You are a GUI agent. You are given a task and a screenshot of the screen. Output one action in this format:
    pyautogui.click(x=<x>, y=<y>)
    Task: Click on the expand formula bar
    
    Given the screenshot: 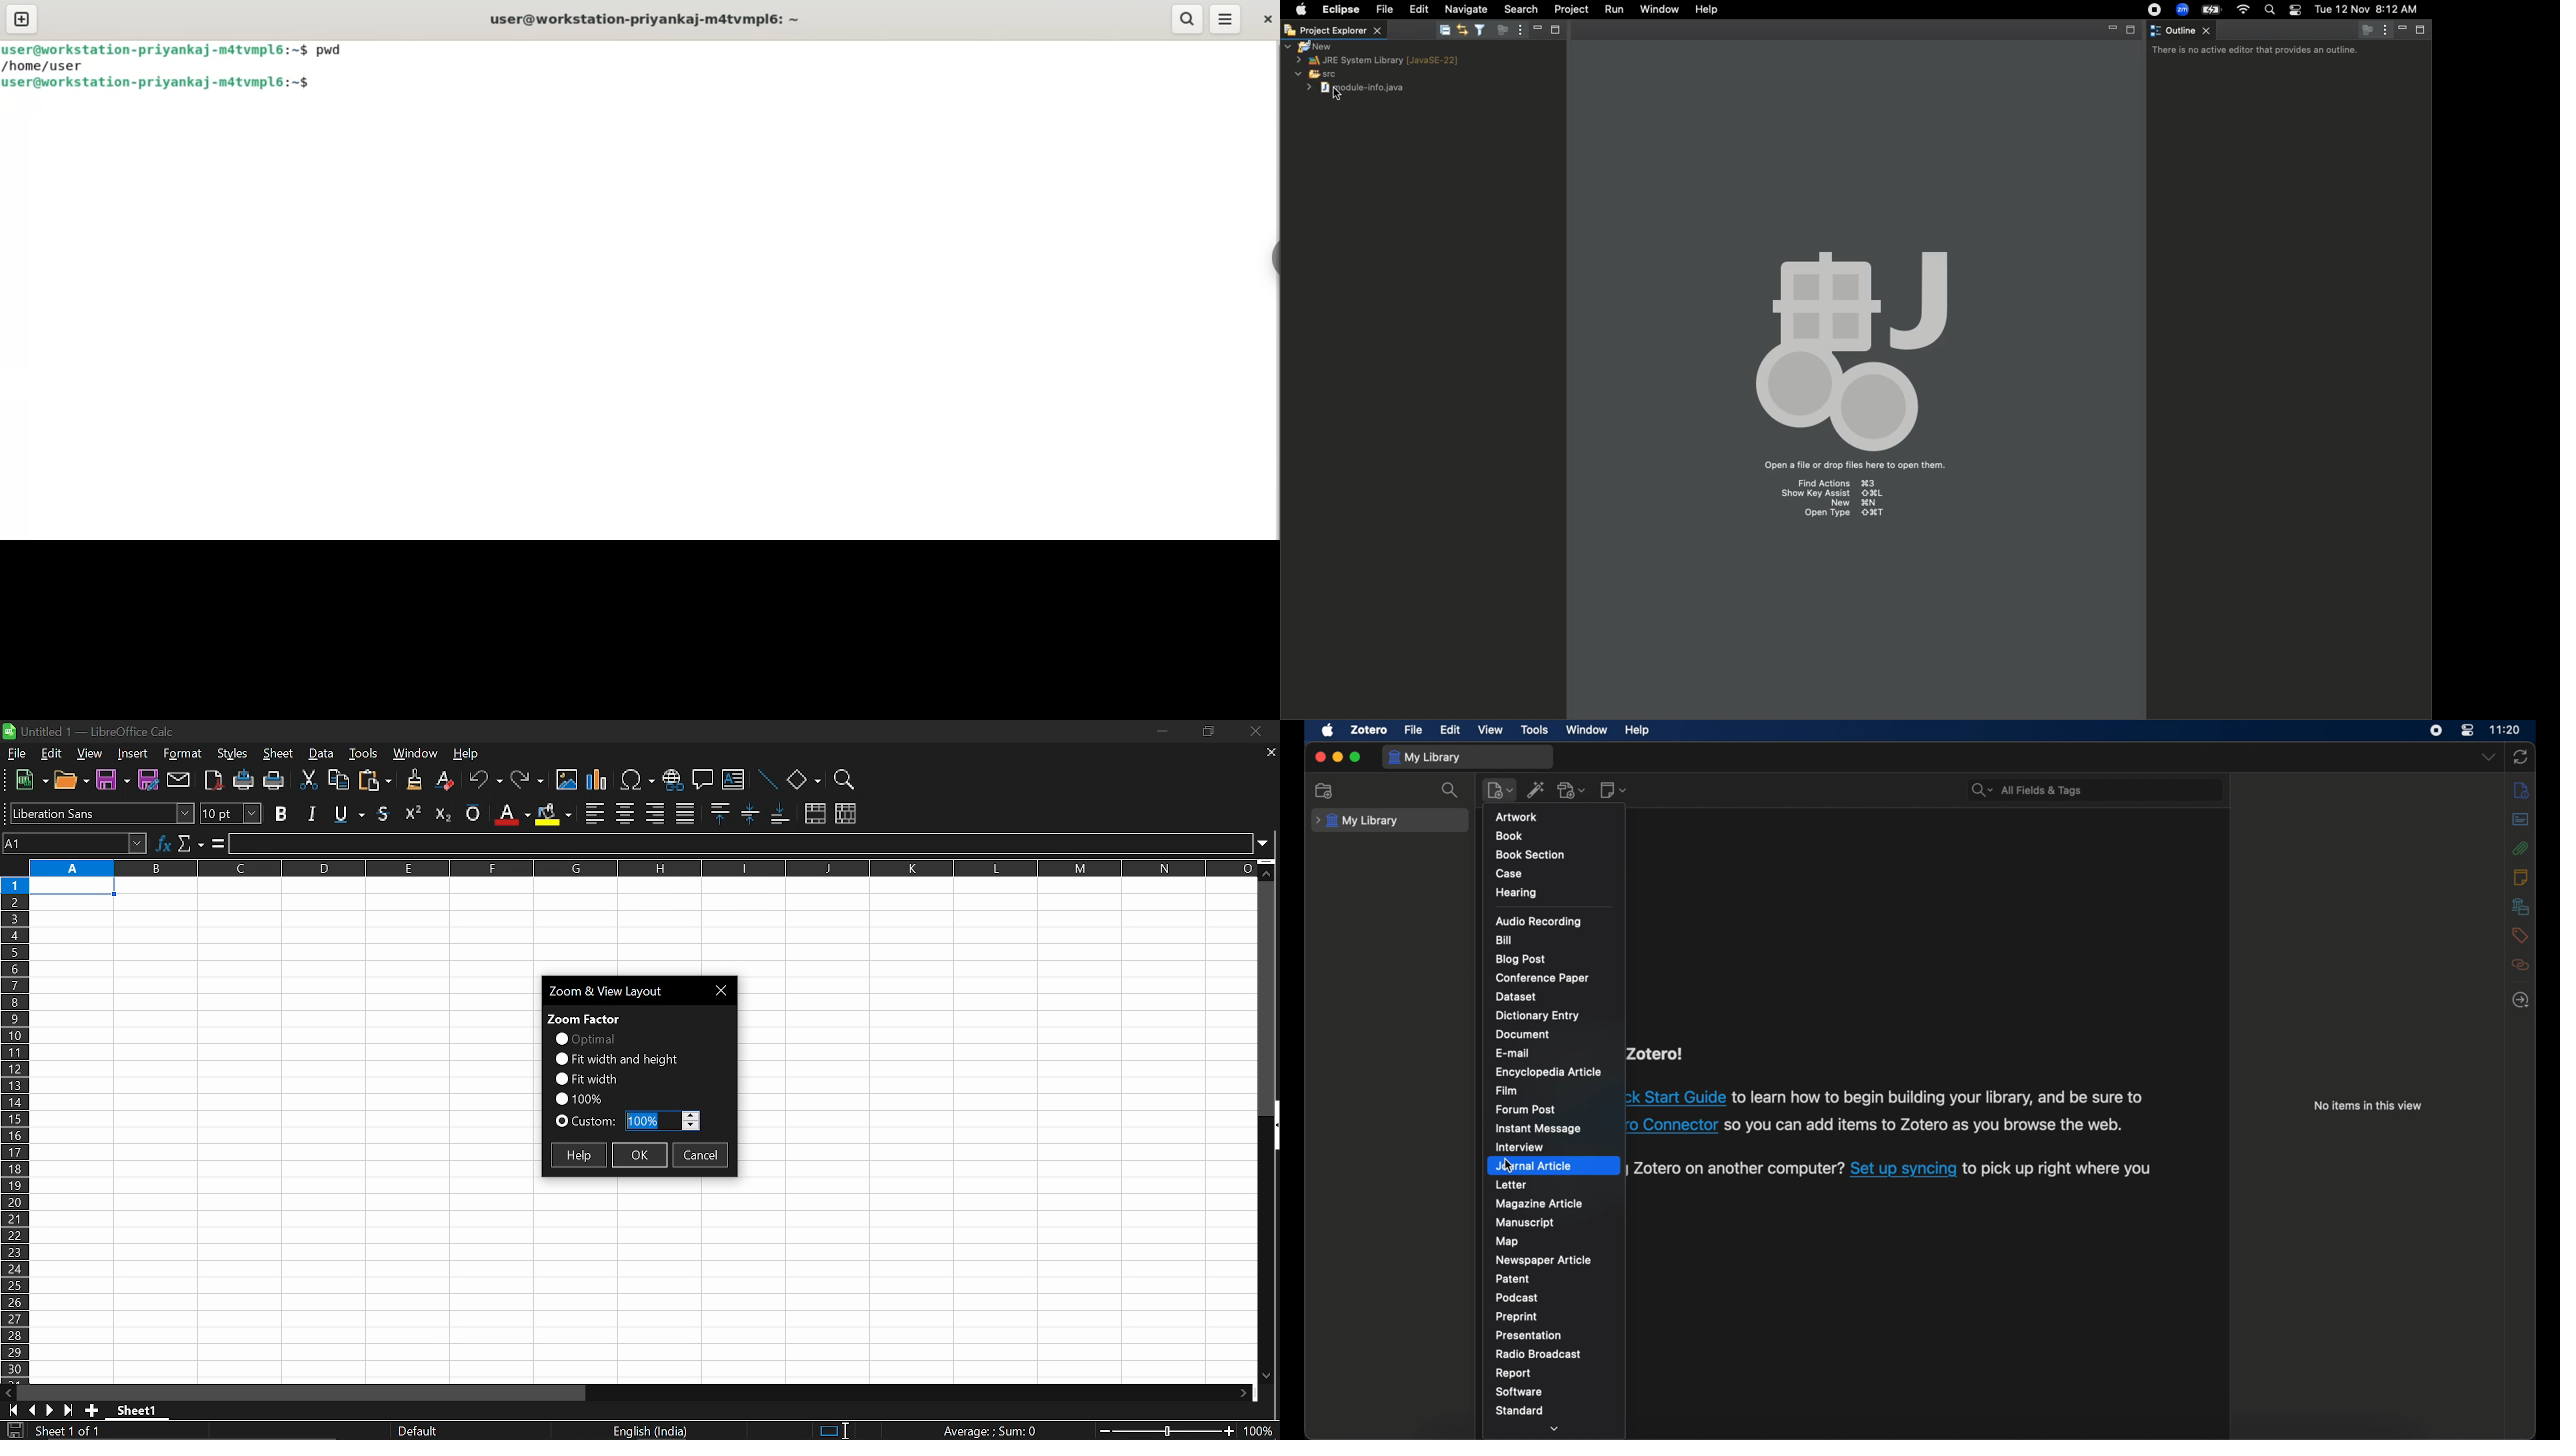 What is the action you would take?
    pyautogui.click(x=1268, y=842)
    